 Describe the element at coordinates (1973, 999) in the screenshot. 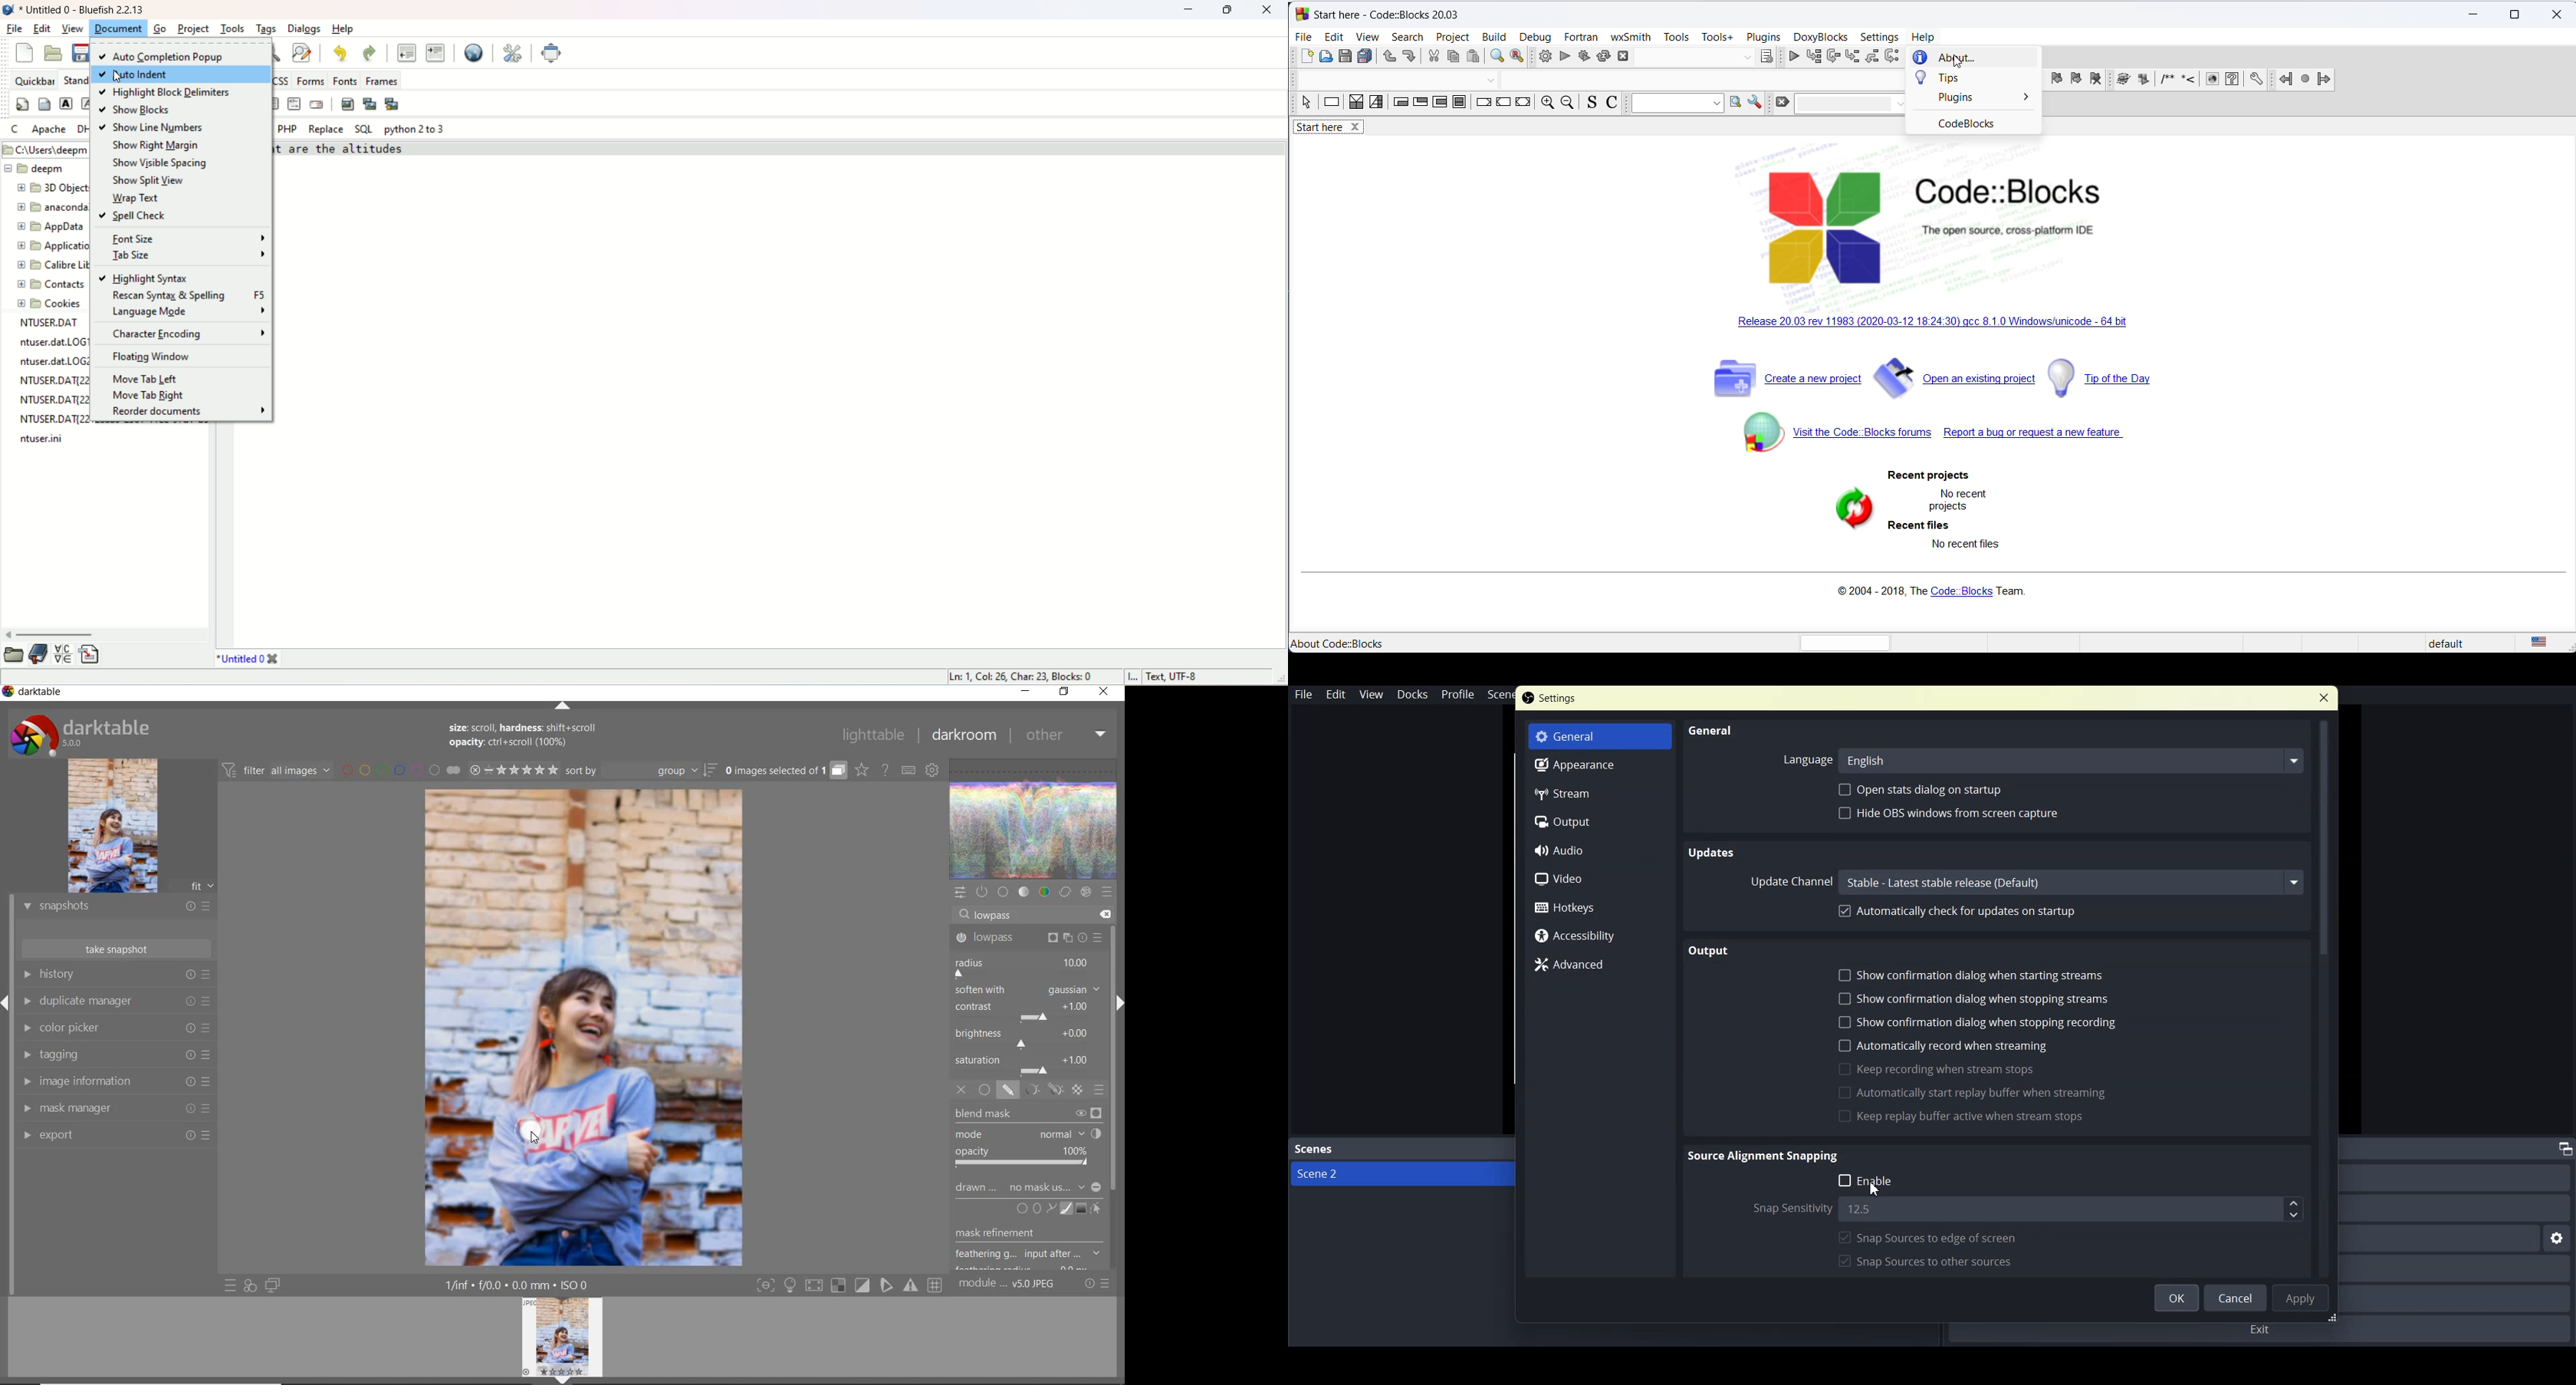

I see `Show confirmation dialogue when stopping streams` at that location.